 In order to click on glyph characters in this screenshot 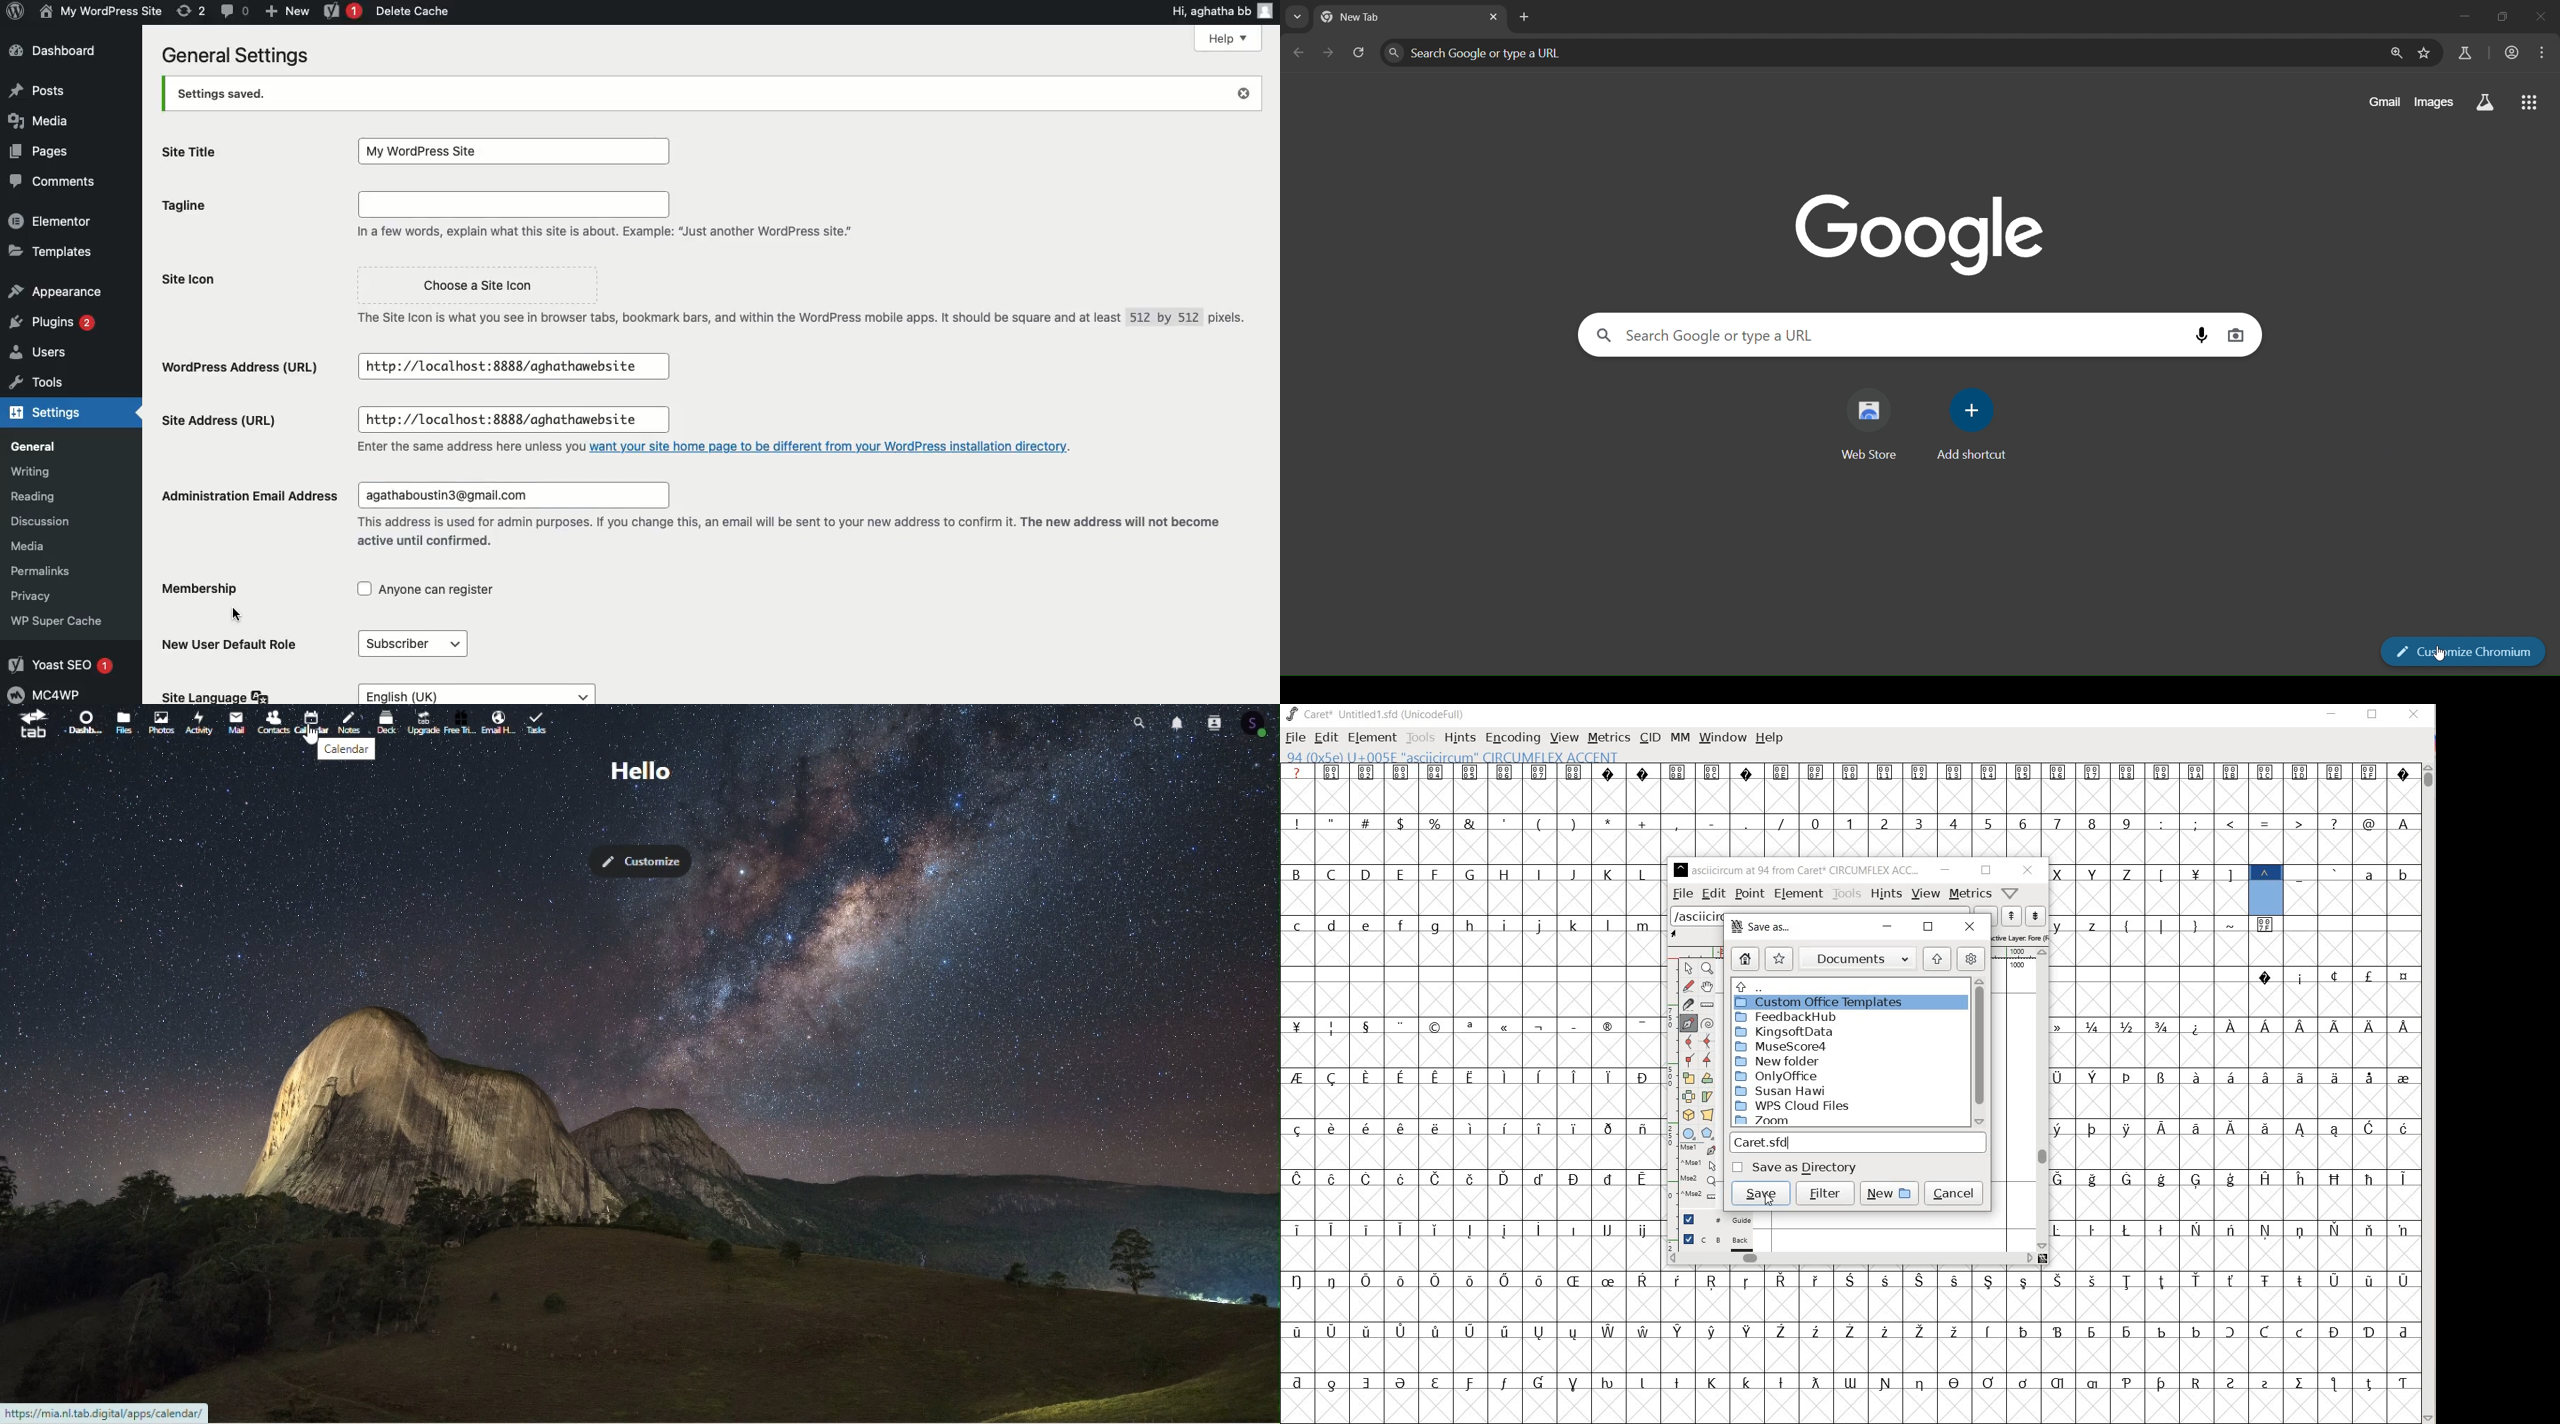, I will do `click(2235, 1092)`.